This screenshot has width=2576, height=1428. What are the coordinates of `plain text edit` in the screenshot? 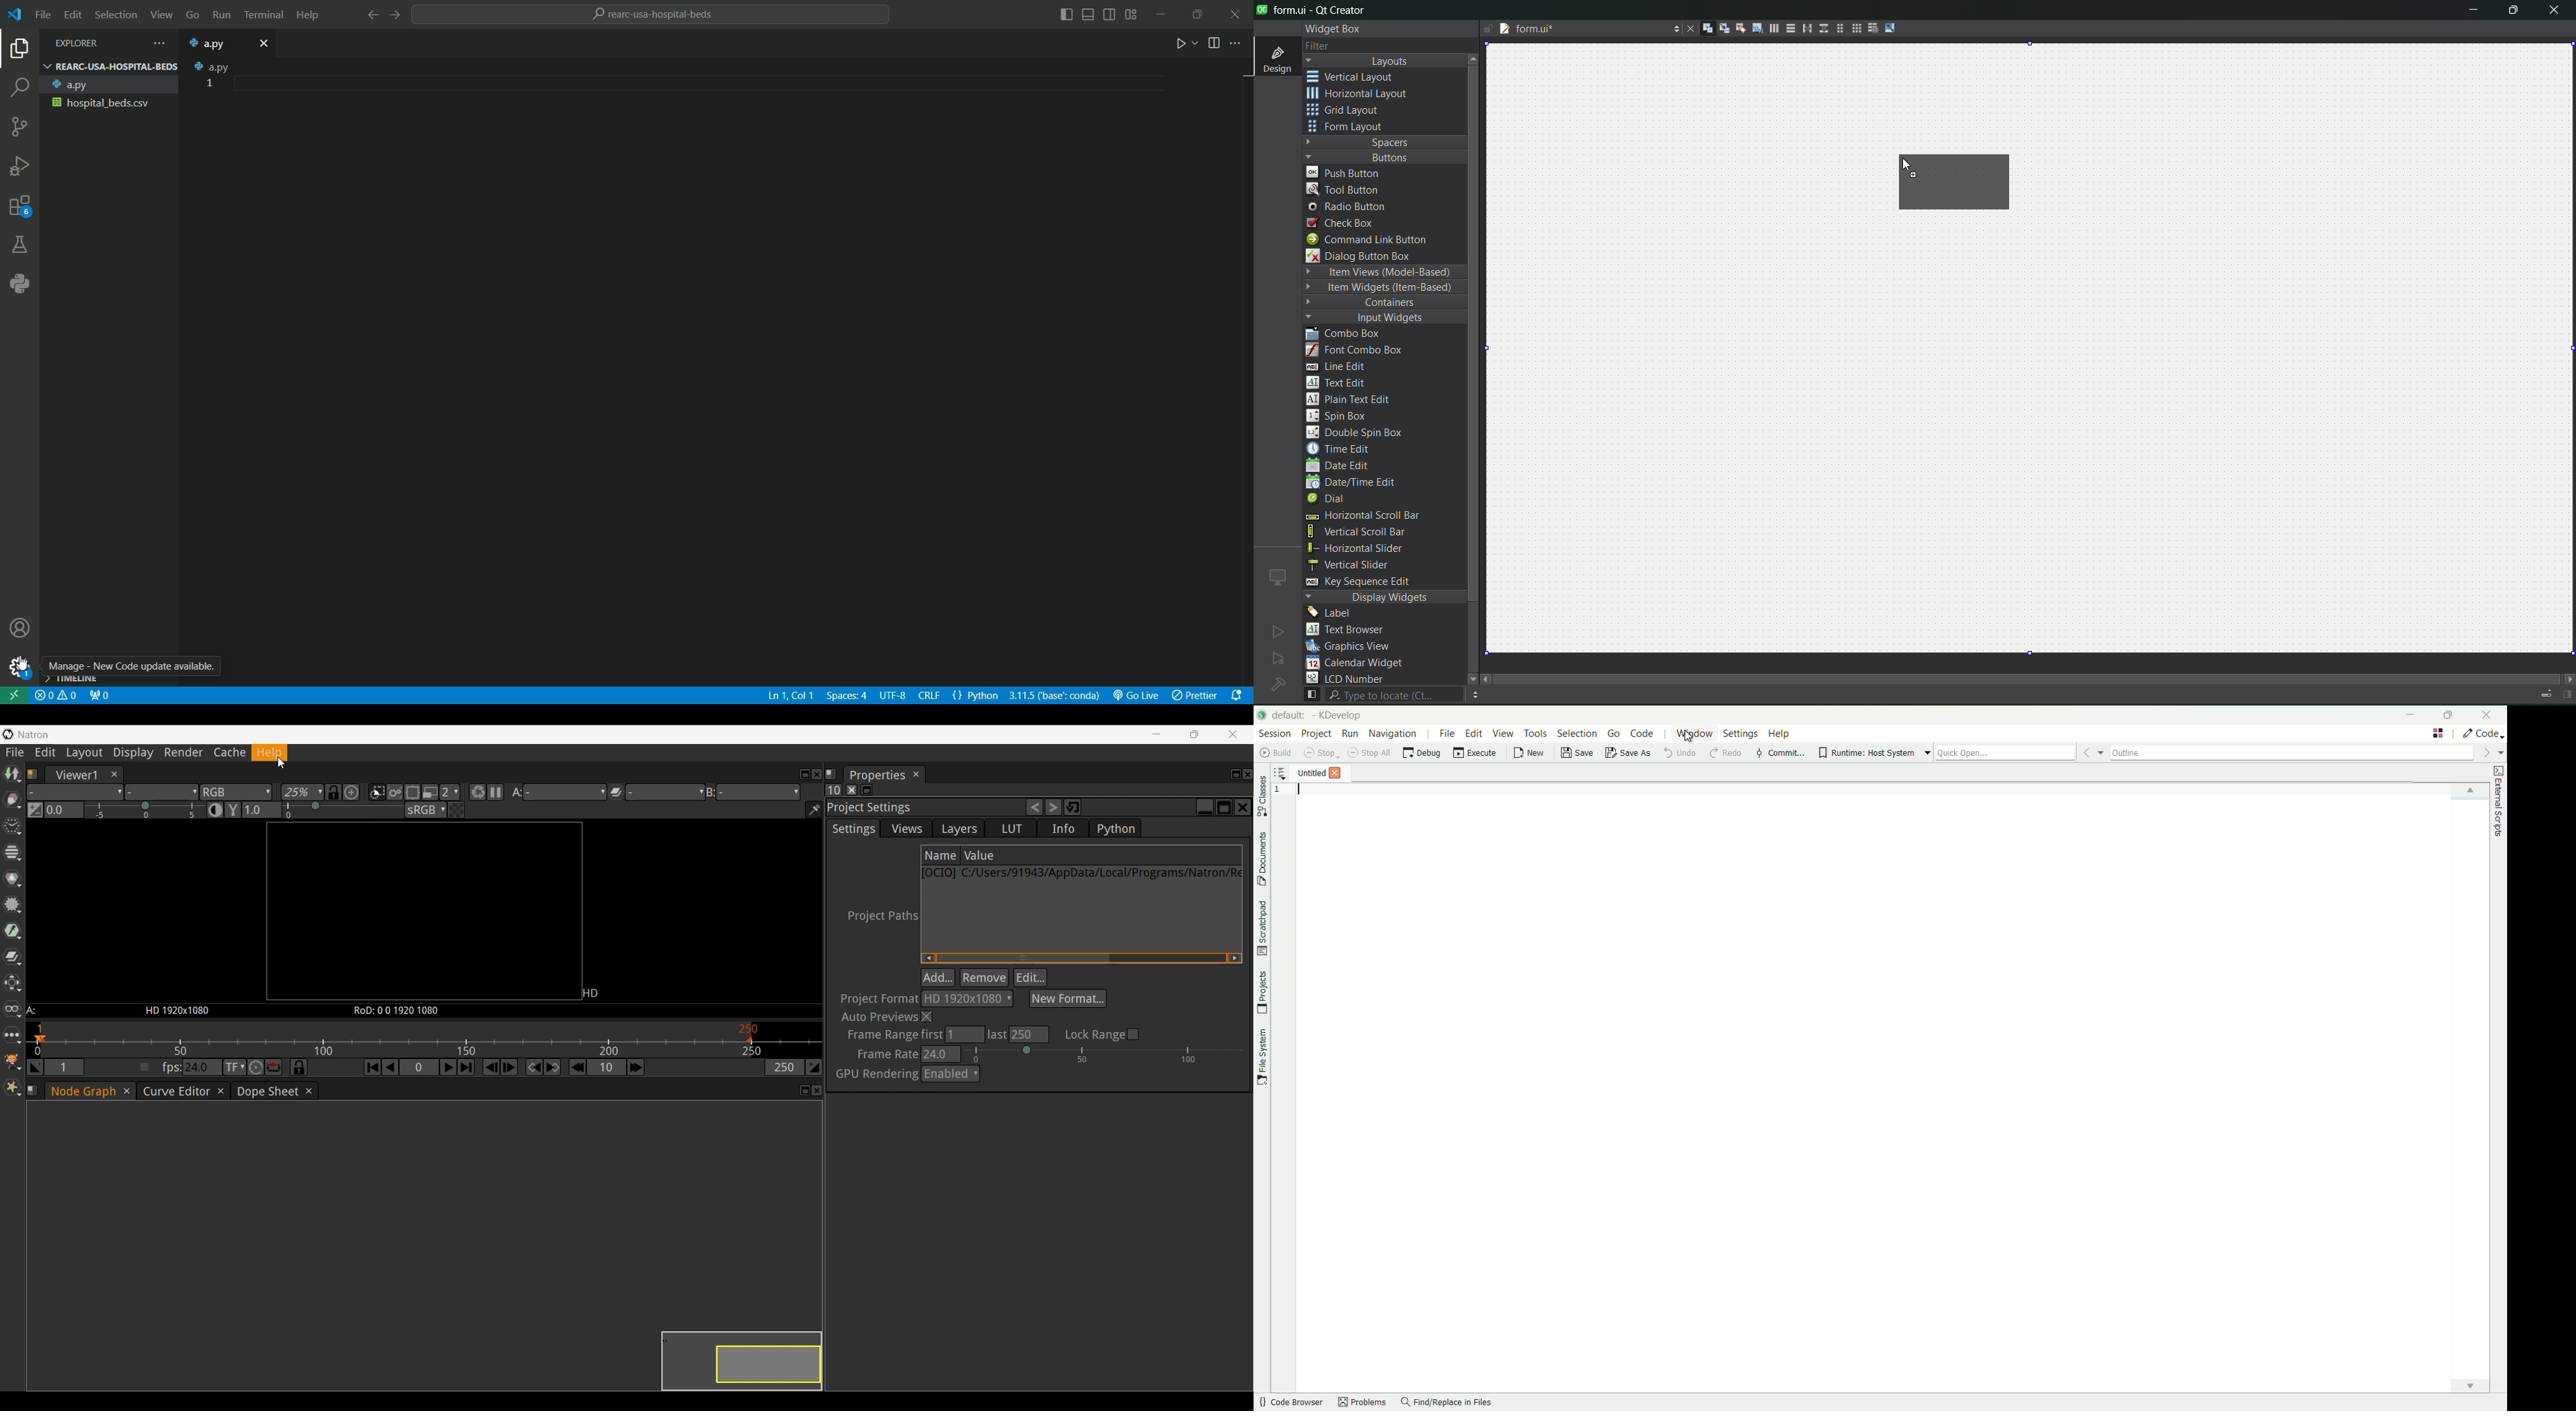 It's located at (1354, 400).